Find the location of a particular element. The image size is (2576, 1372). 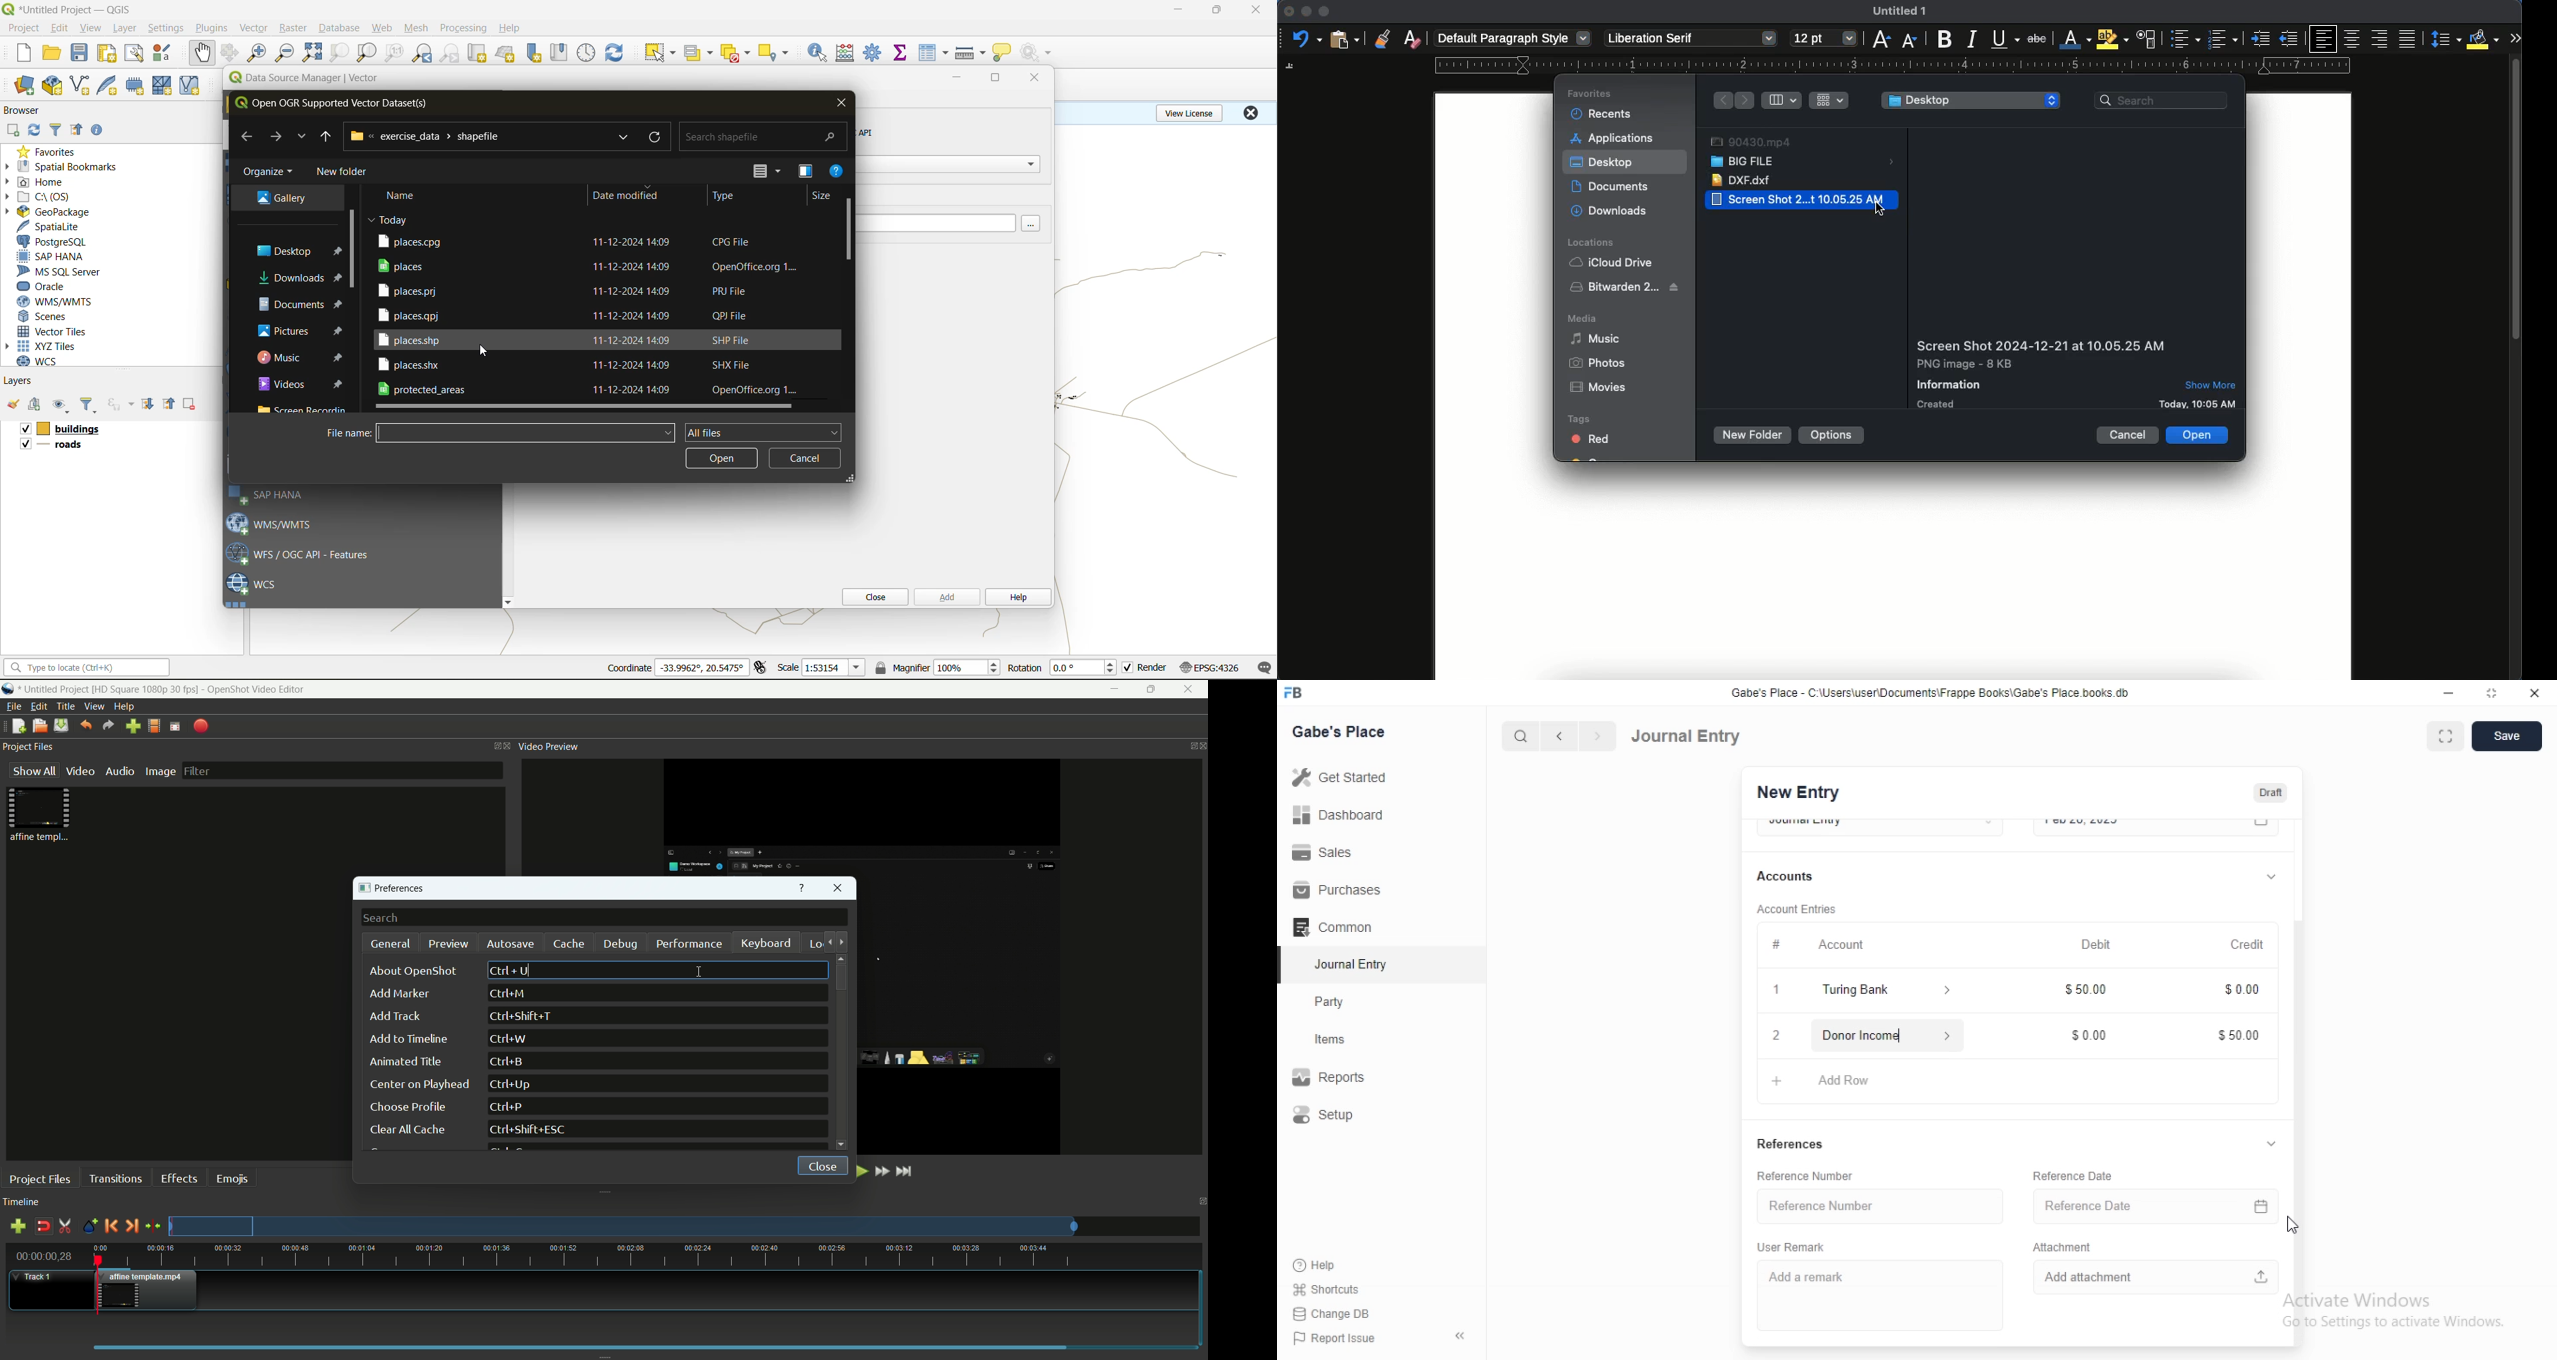

liberation serif - font style is located at coordinates (1691, 39).